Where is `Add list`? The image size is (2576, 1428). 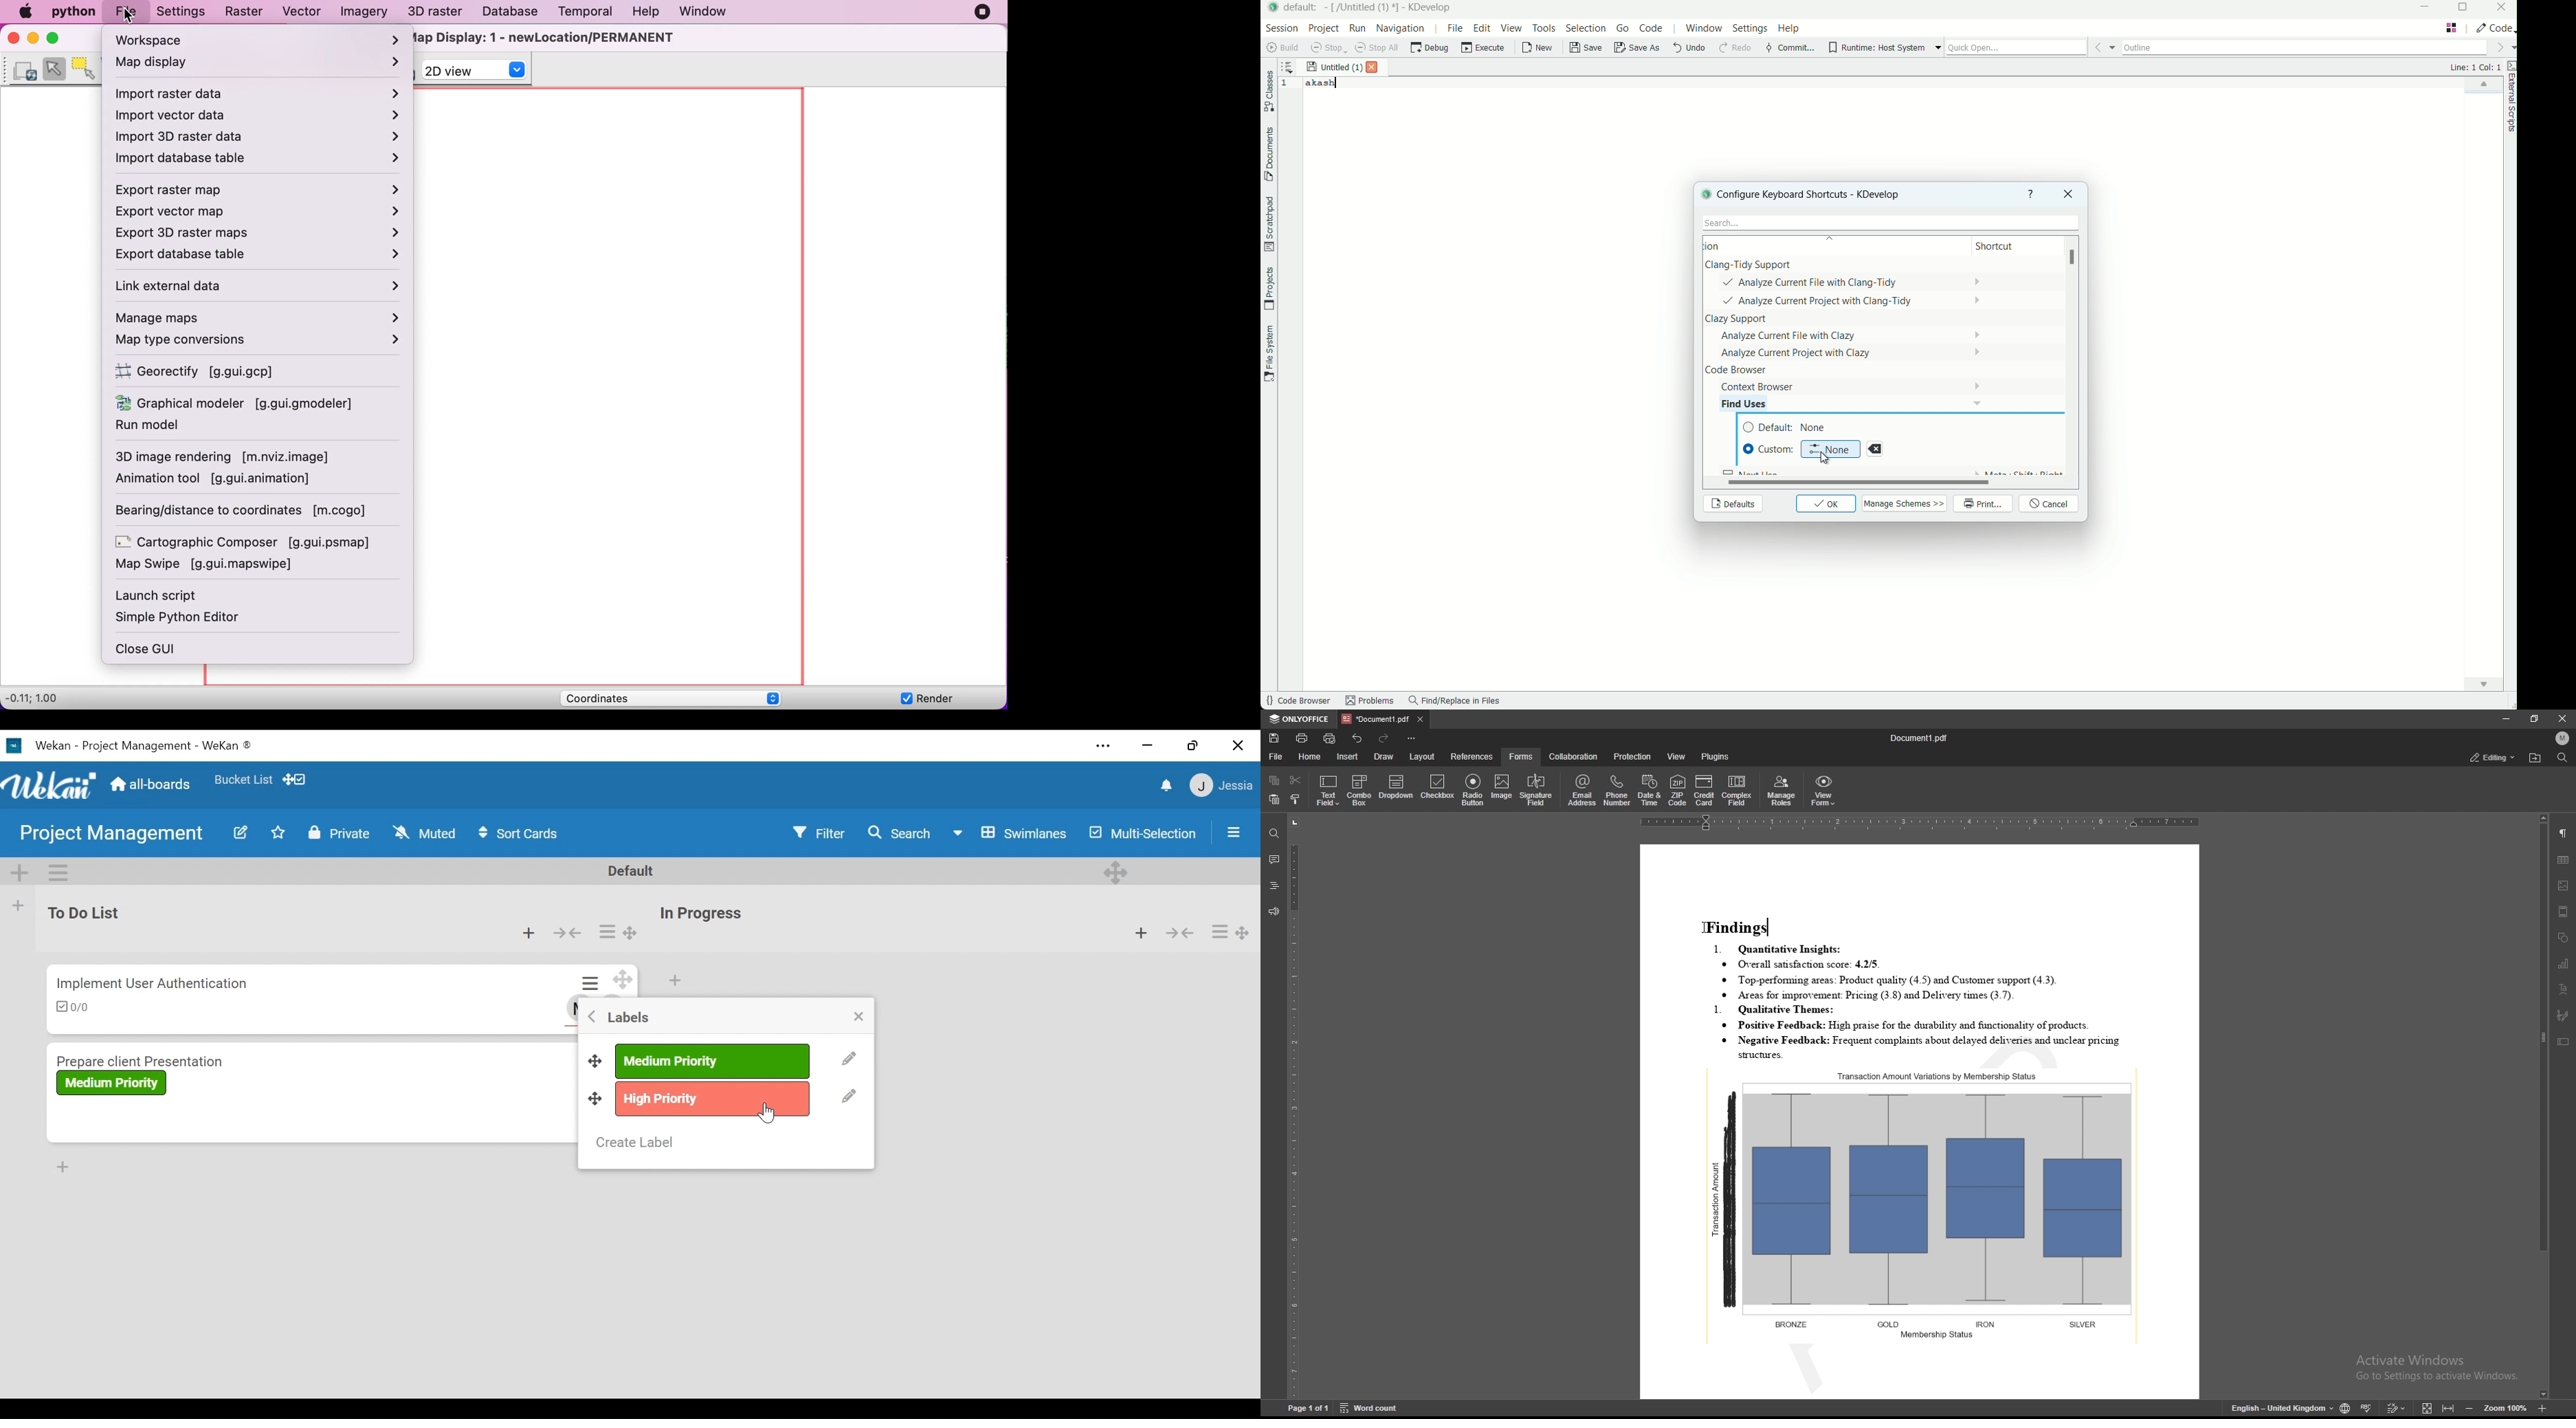
Add list is located at coordinates (19, 906).